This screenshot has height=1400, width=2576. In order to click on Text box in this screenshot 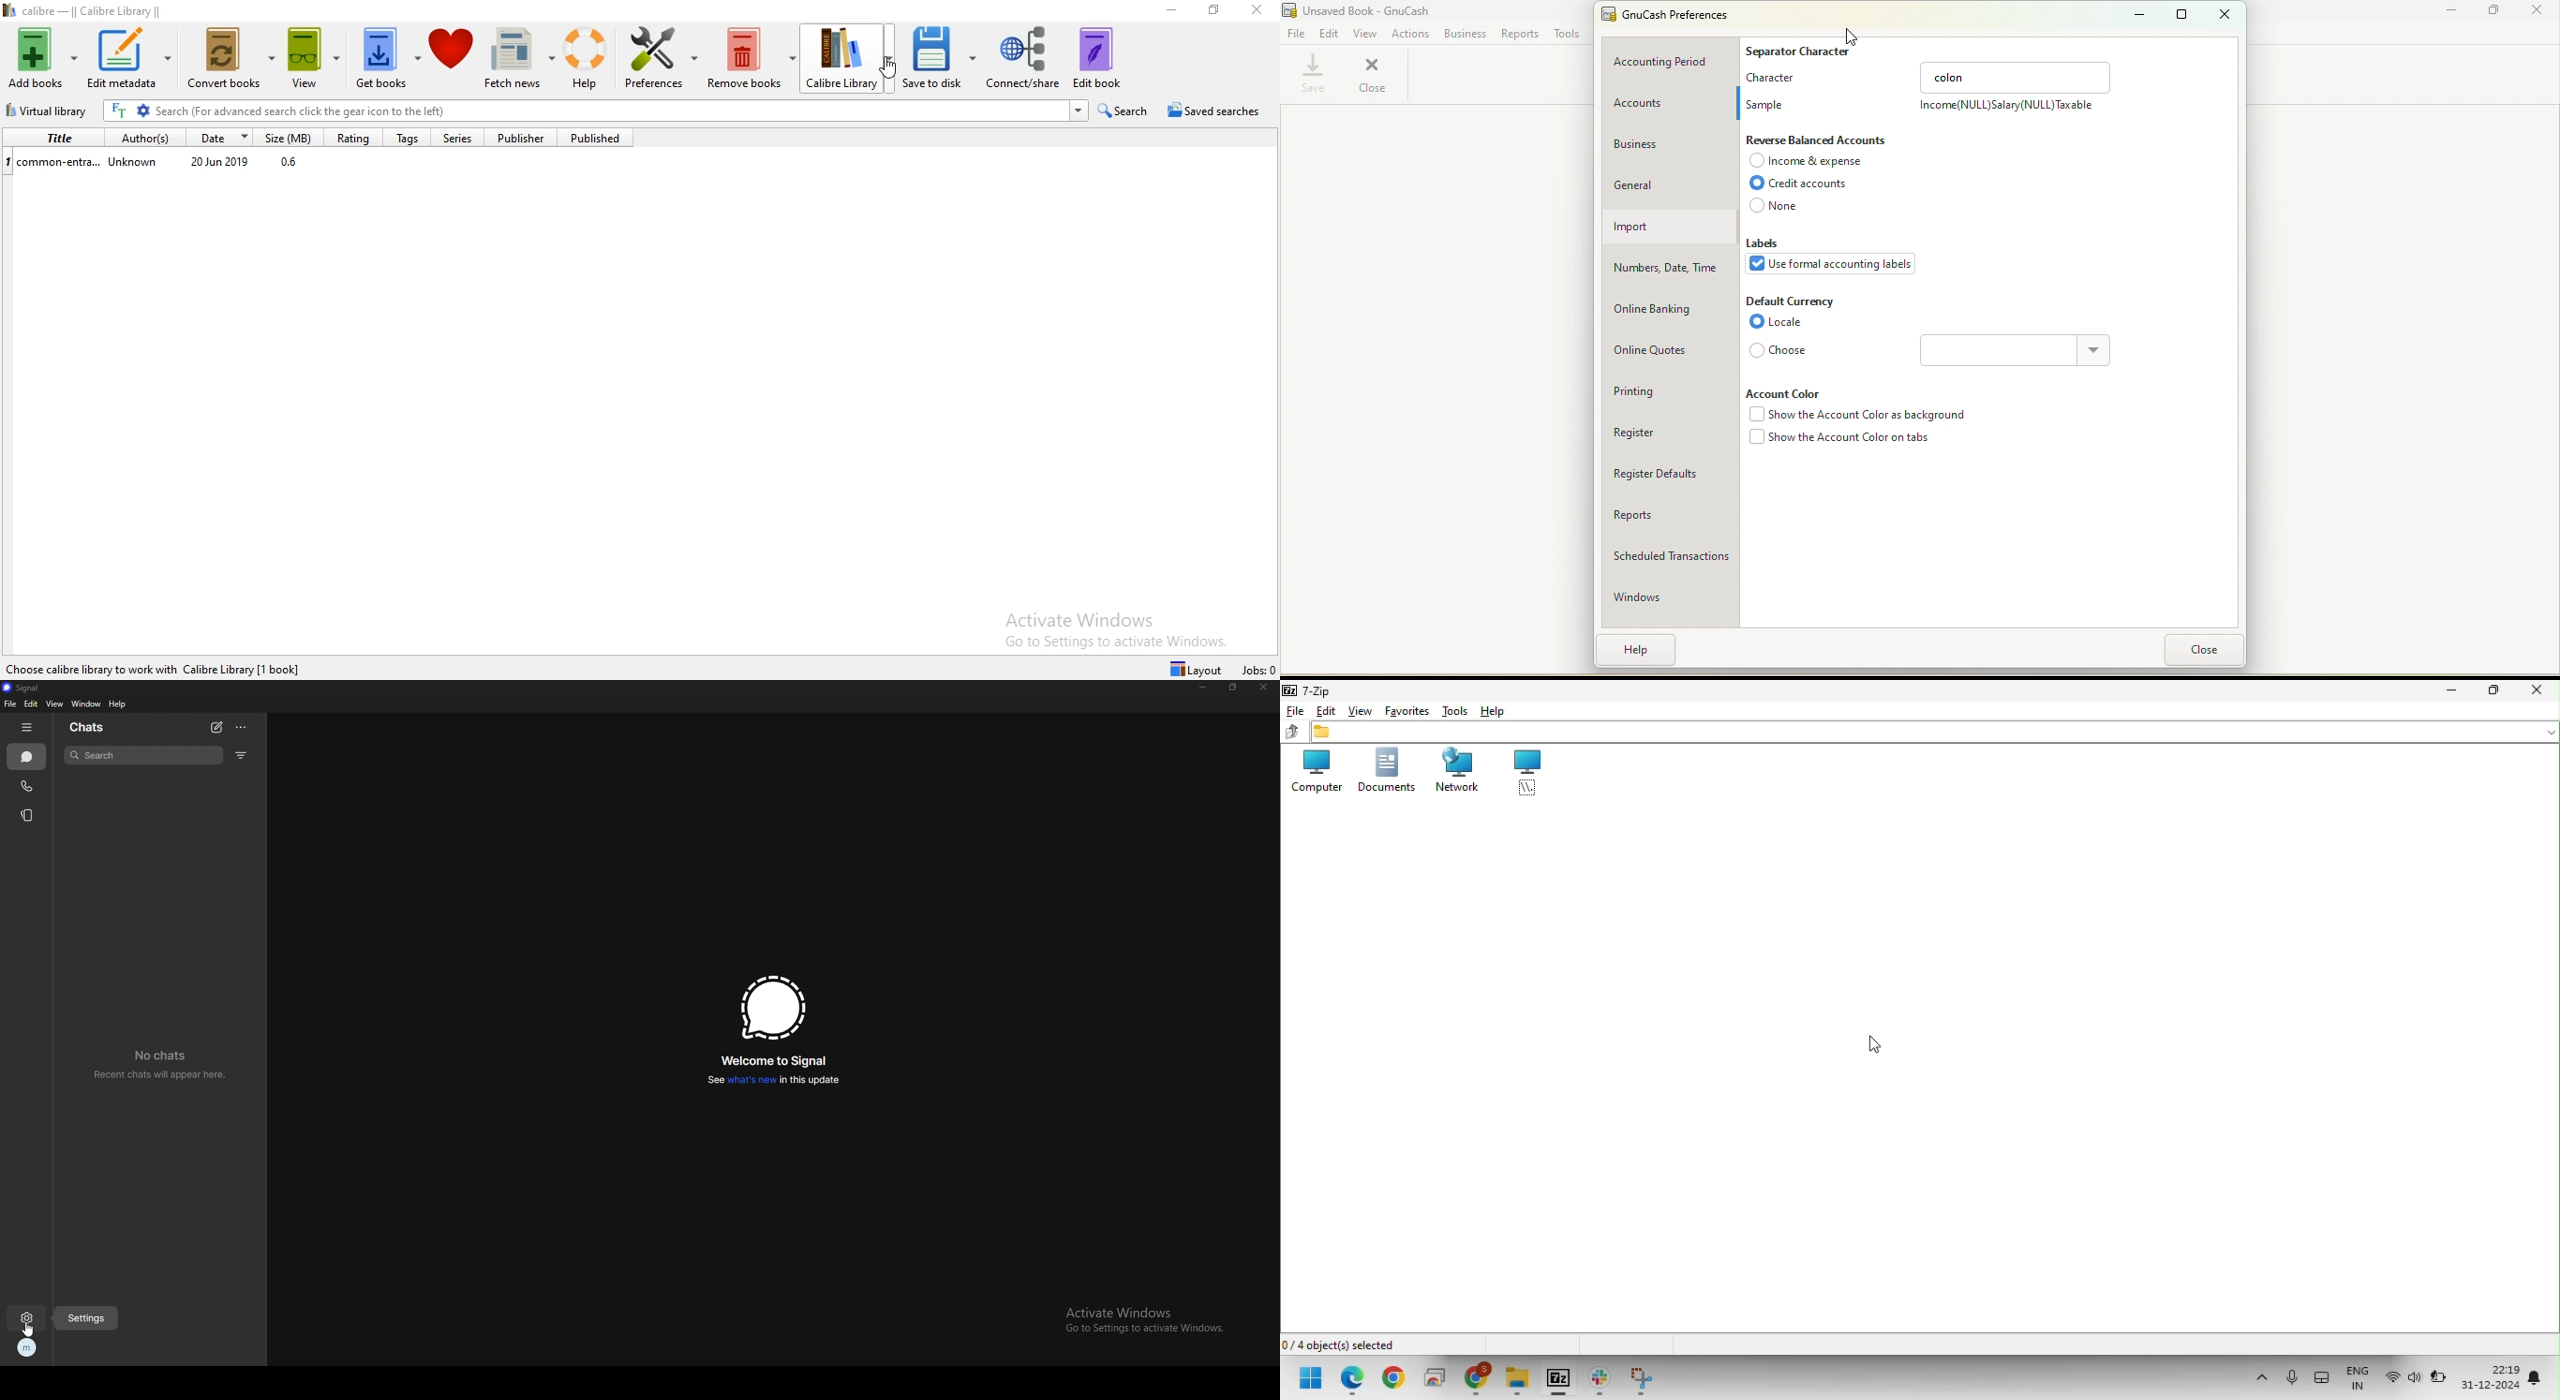, I will do `click(2017, 77)`.